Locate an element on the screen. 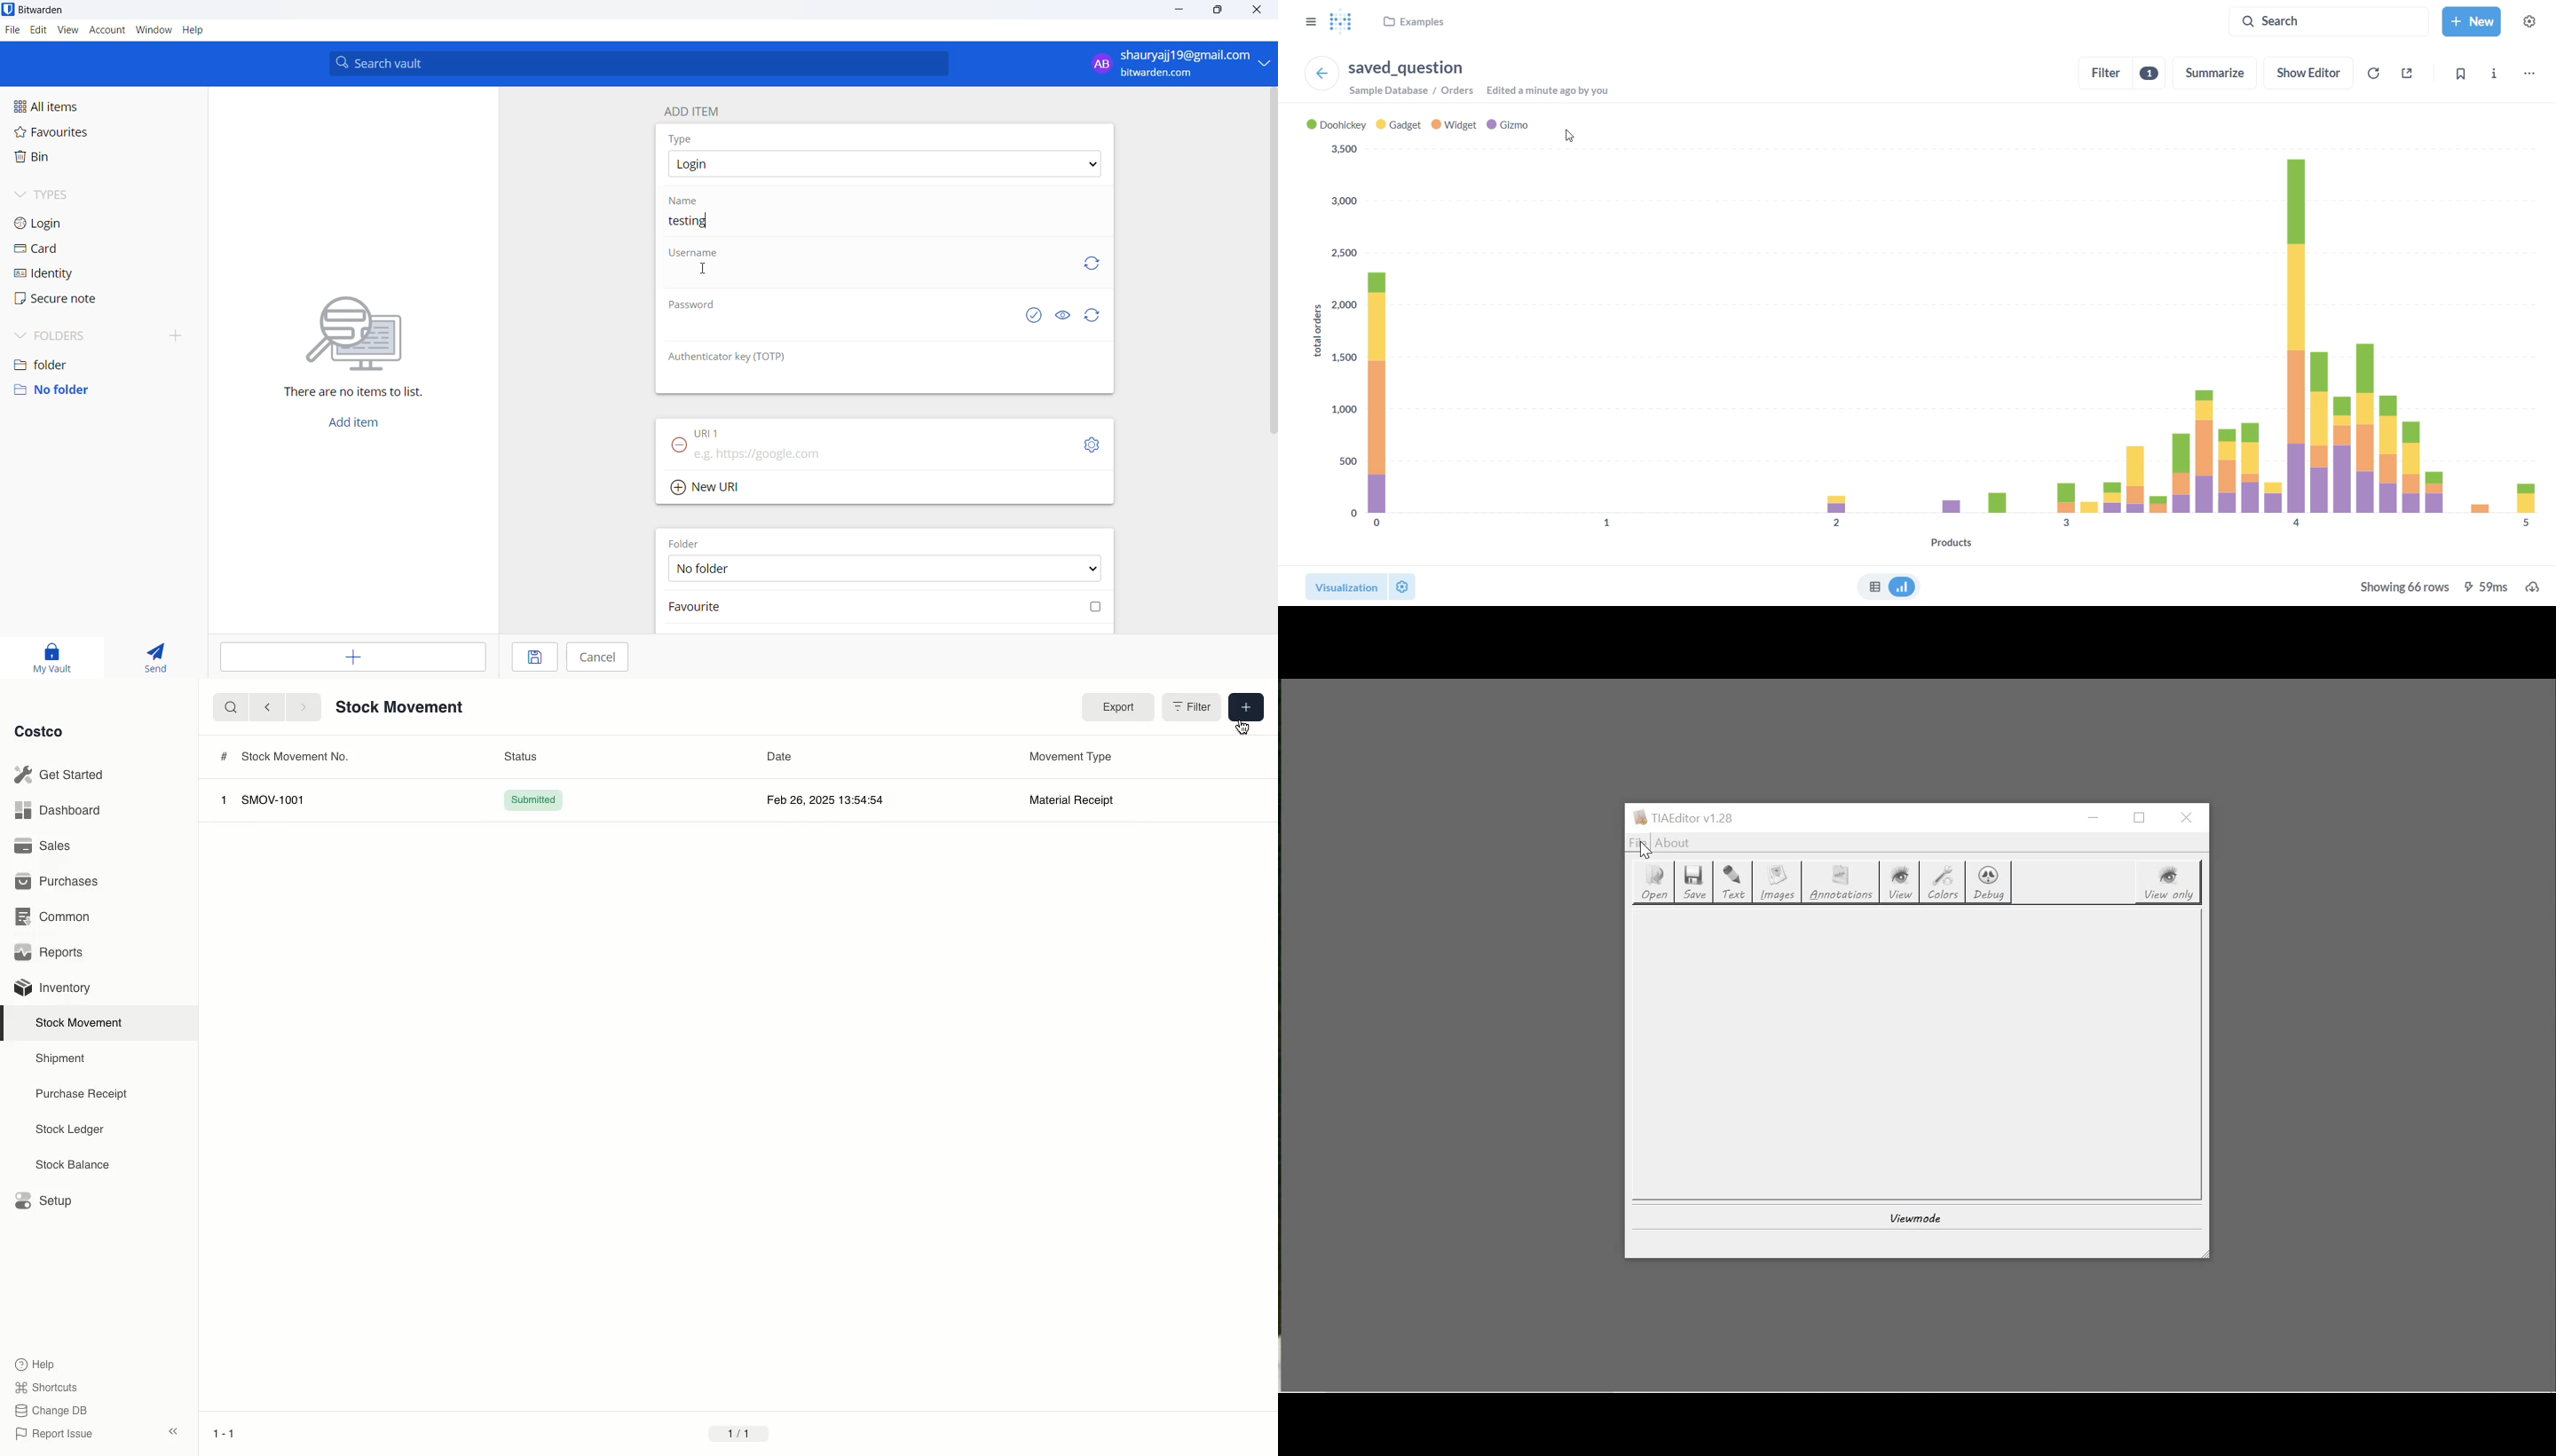  collapse is located at coordinates (172, 1430).